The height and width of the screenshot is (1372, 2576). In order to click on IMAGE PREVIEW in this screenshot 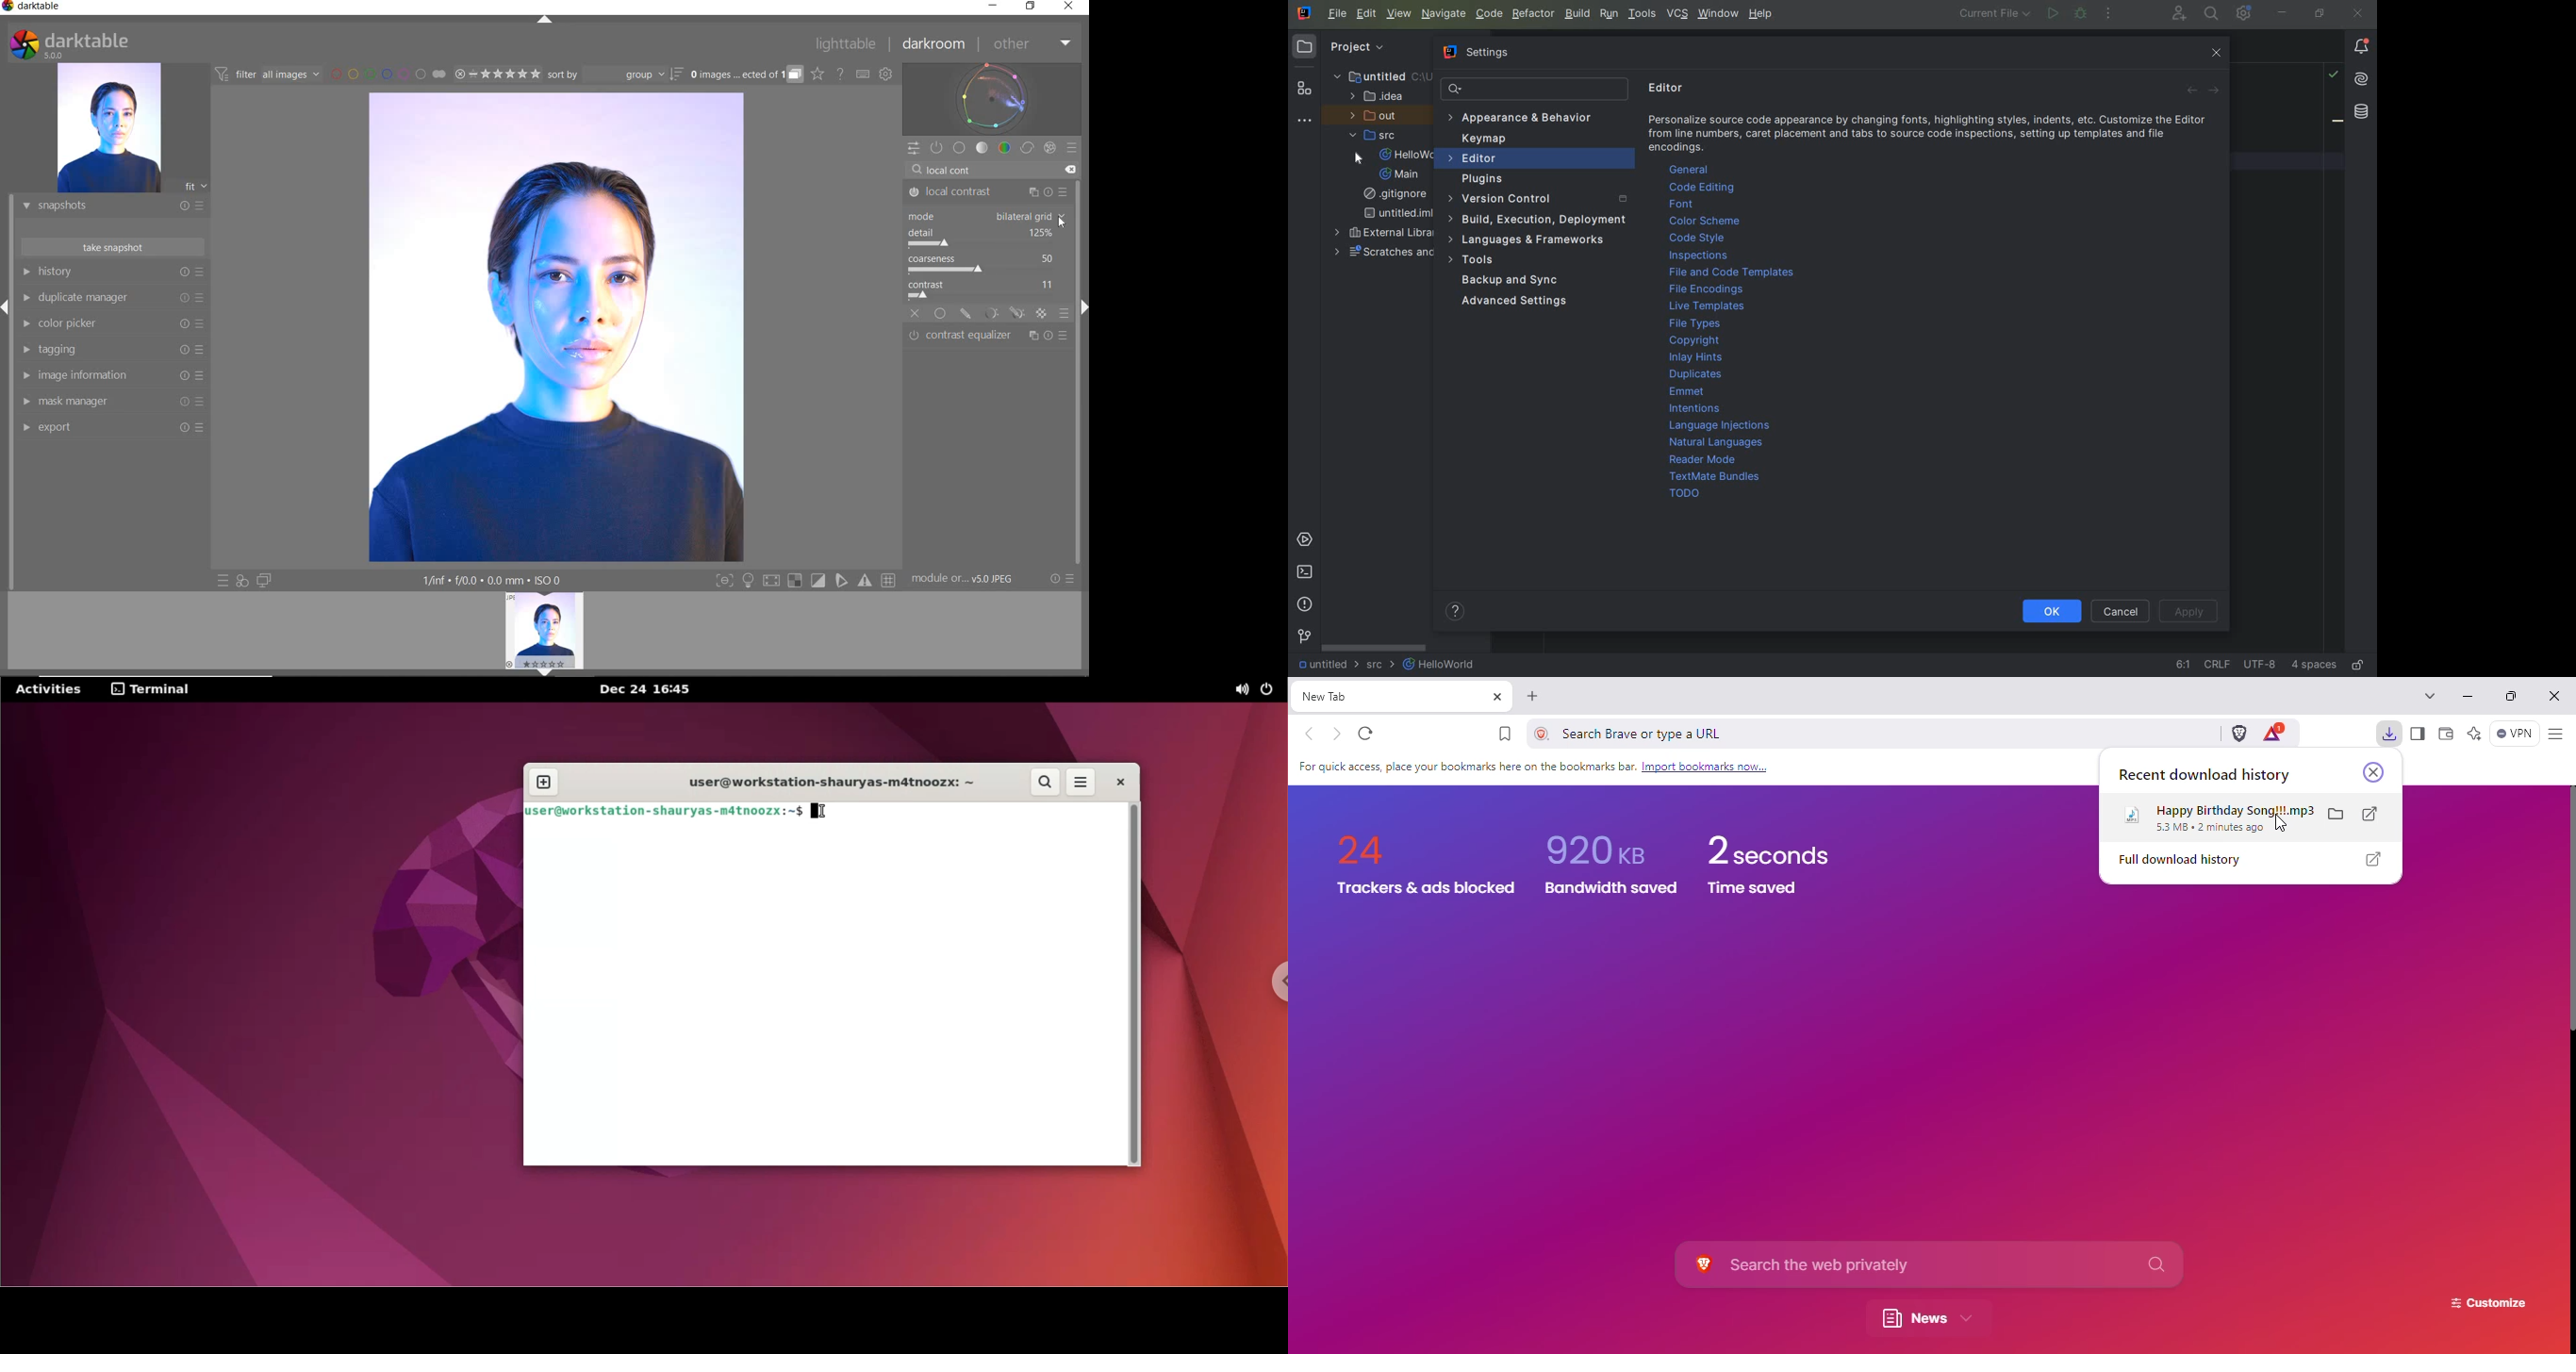, I will do `click(108, 128)`.